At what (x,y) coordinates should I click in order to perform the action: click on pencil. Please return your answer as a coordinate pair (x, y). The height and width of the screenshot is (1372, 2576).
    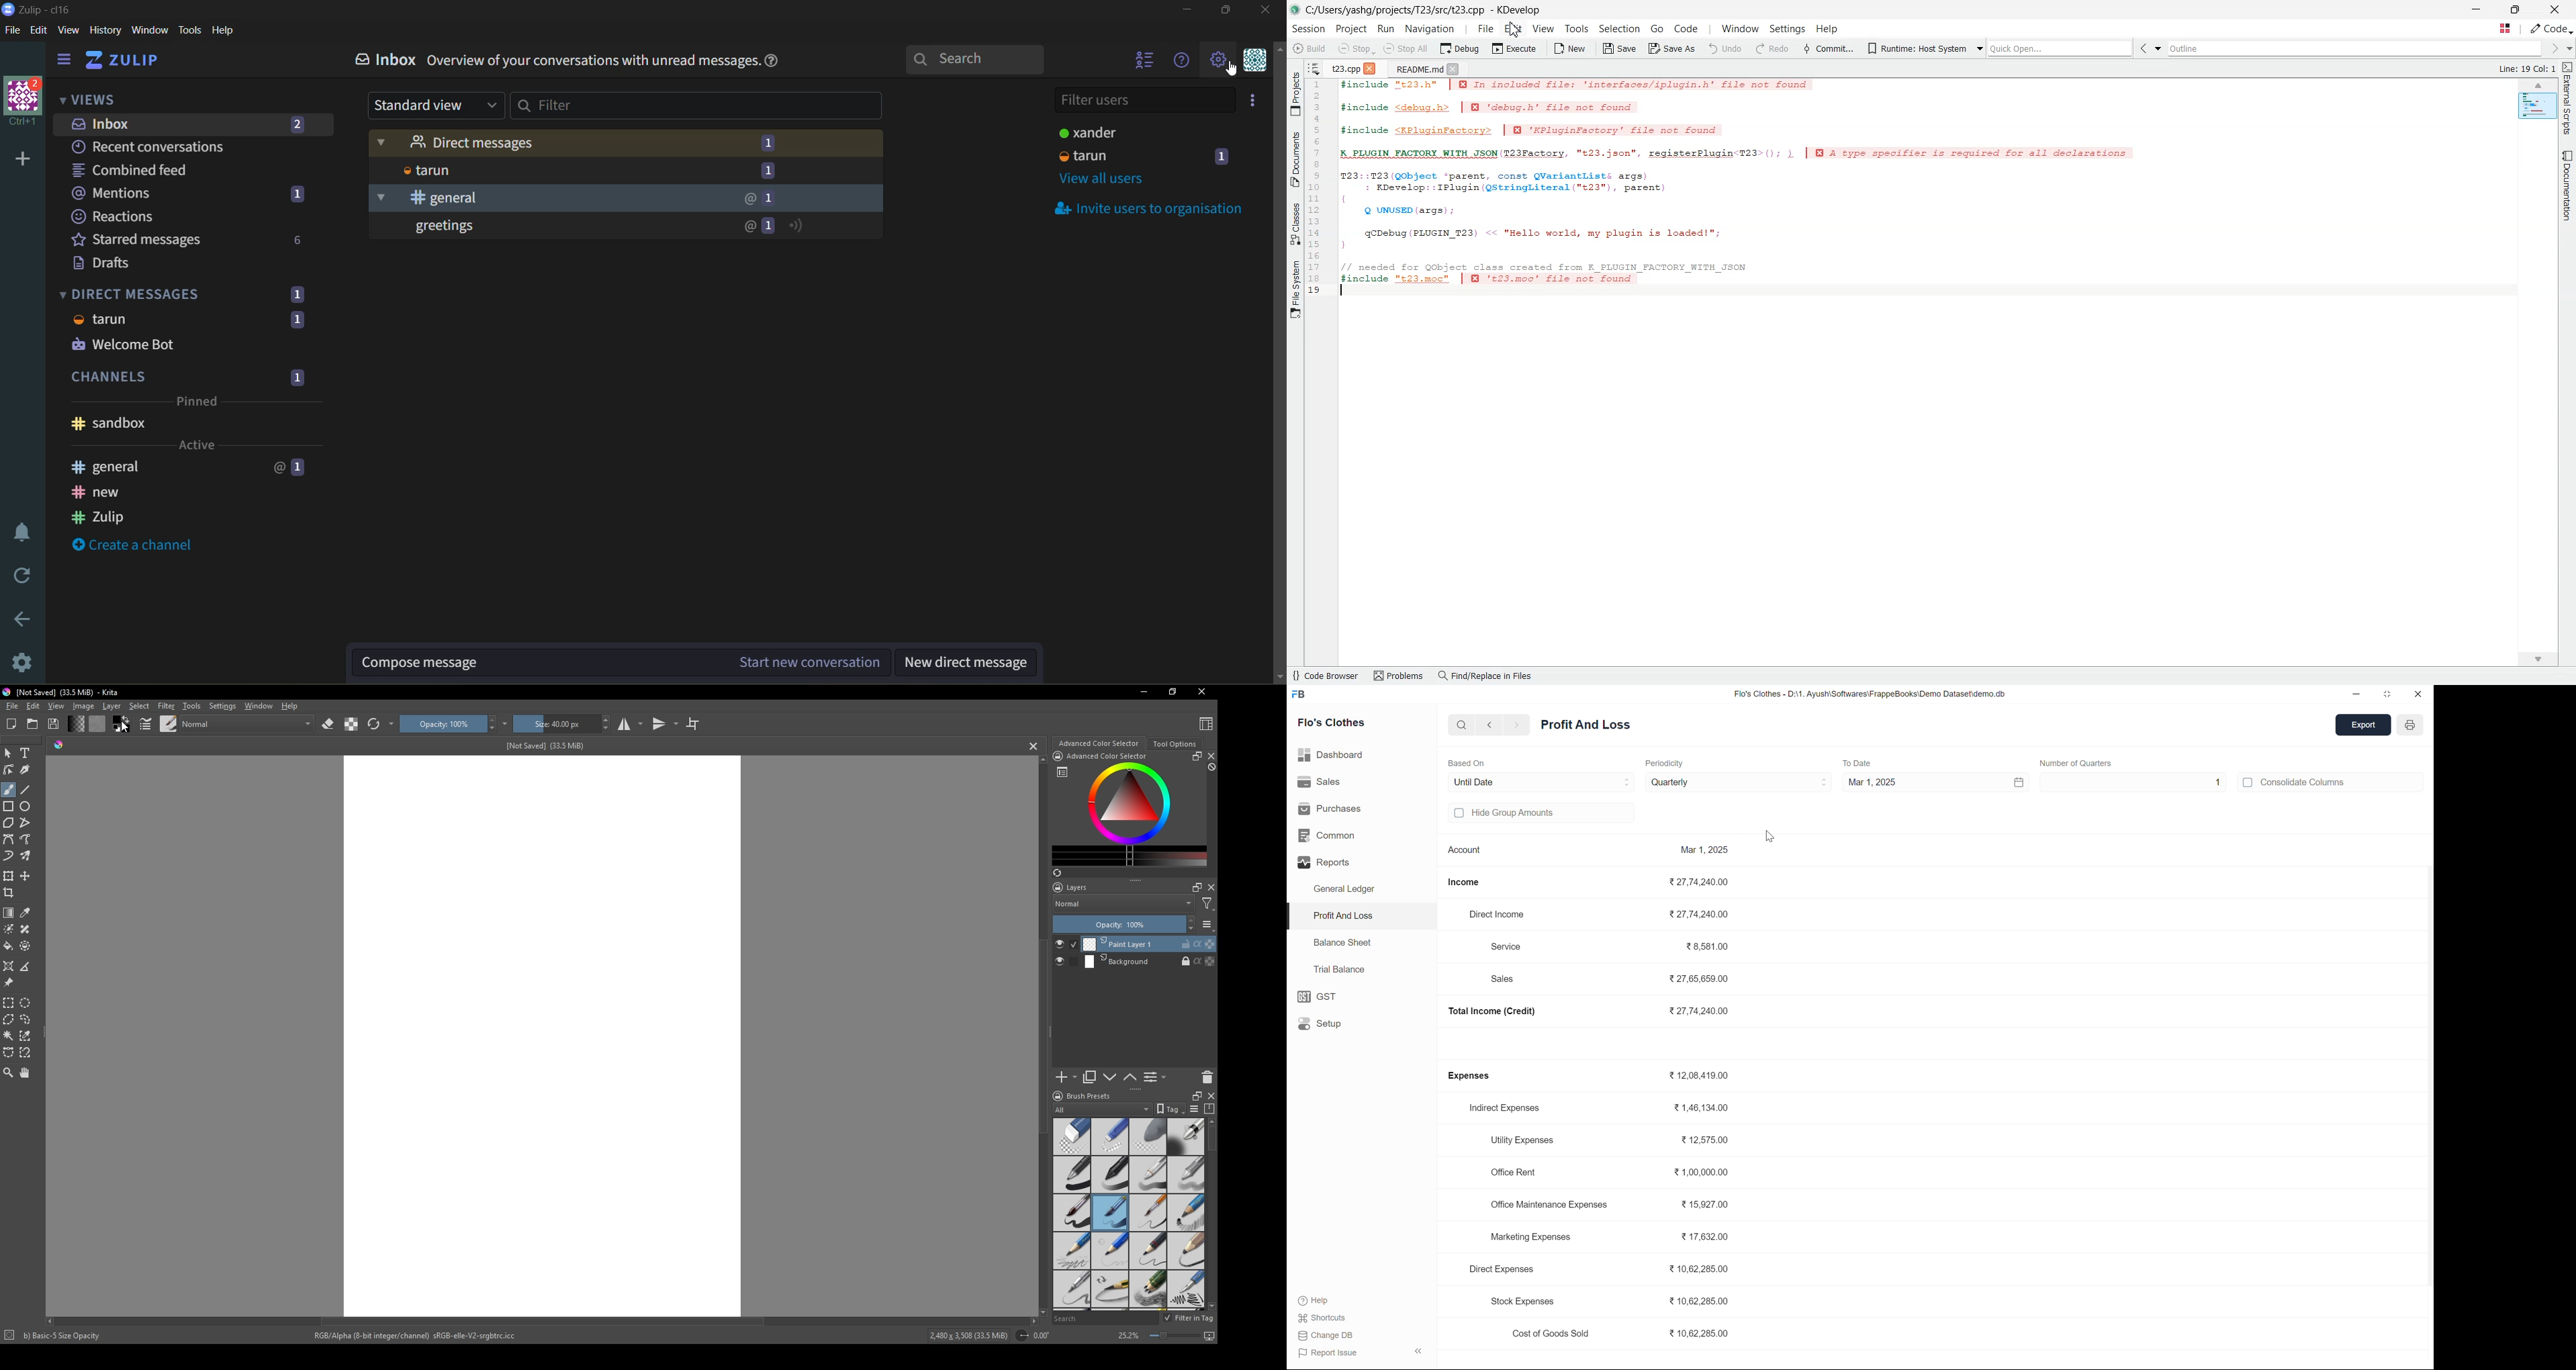
    Looking at the image, I should click on (1111, 1290).